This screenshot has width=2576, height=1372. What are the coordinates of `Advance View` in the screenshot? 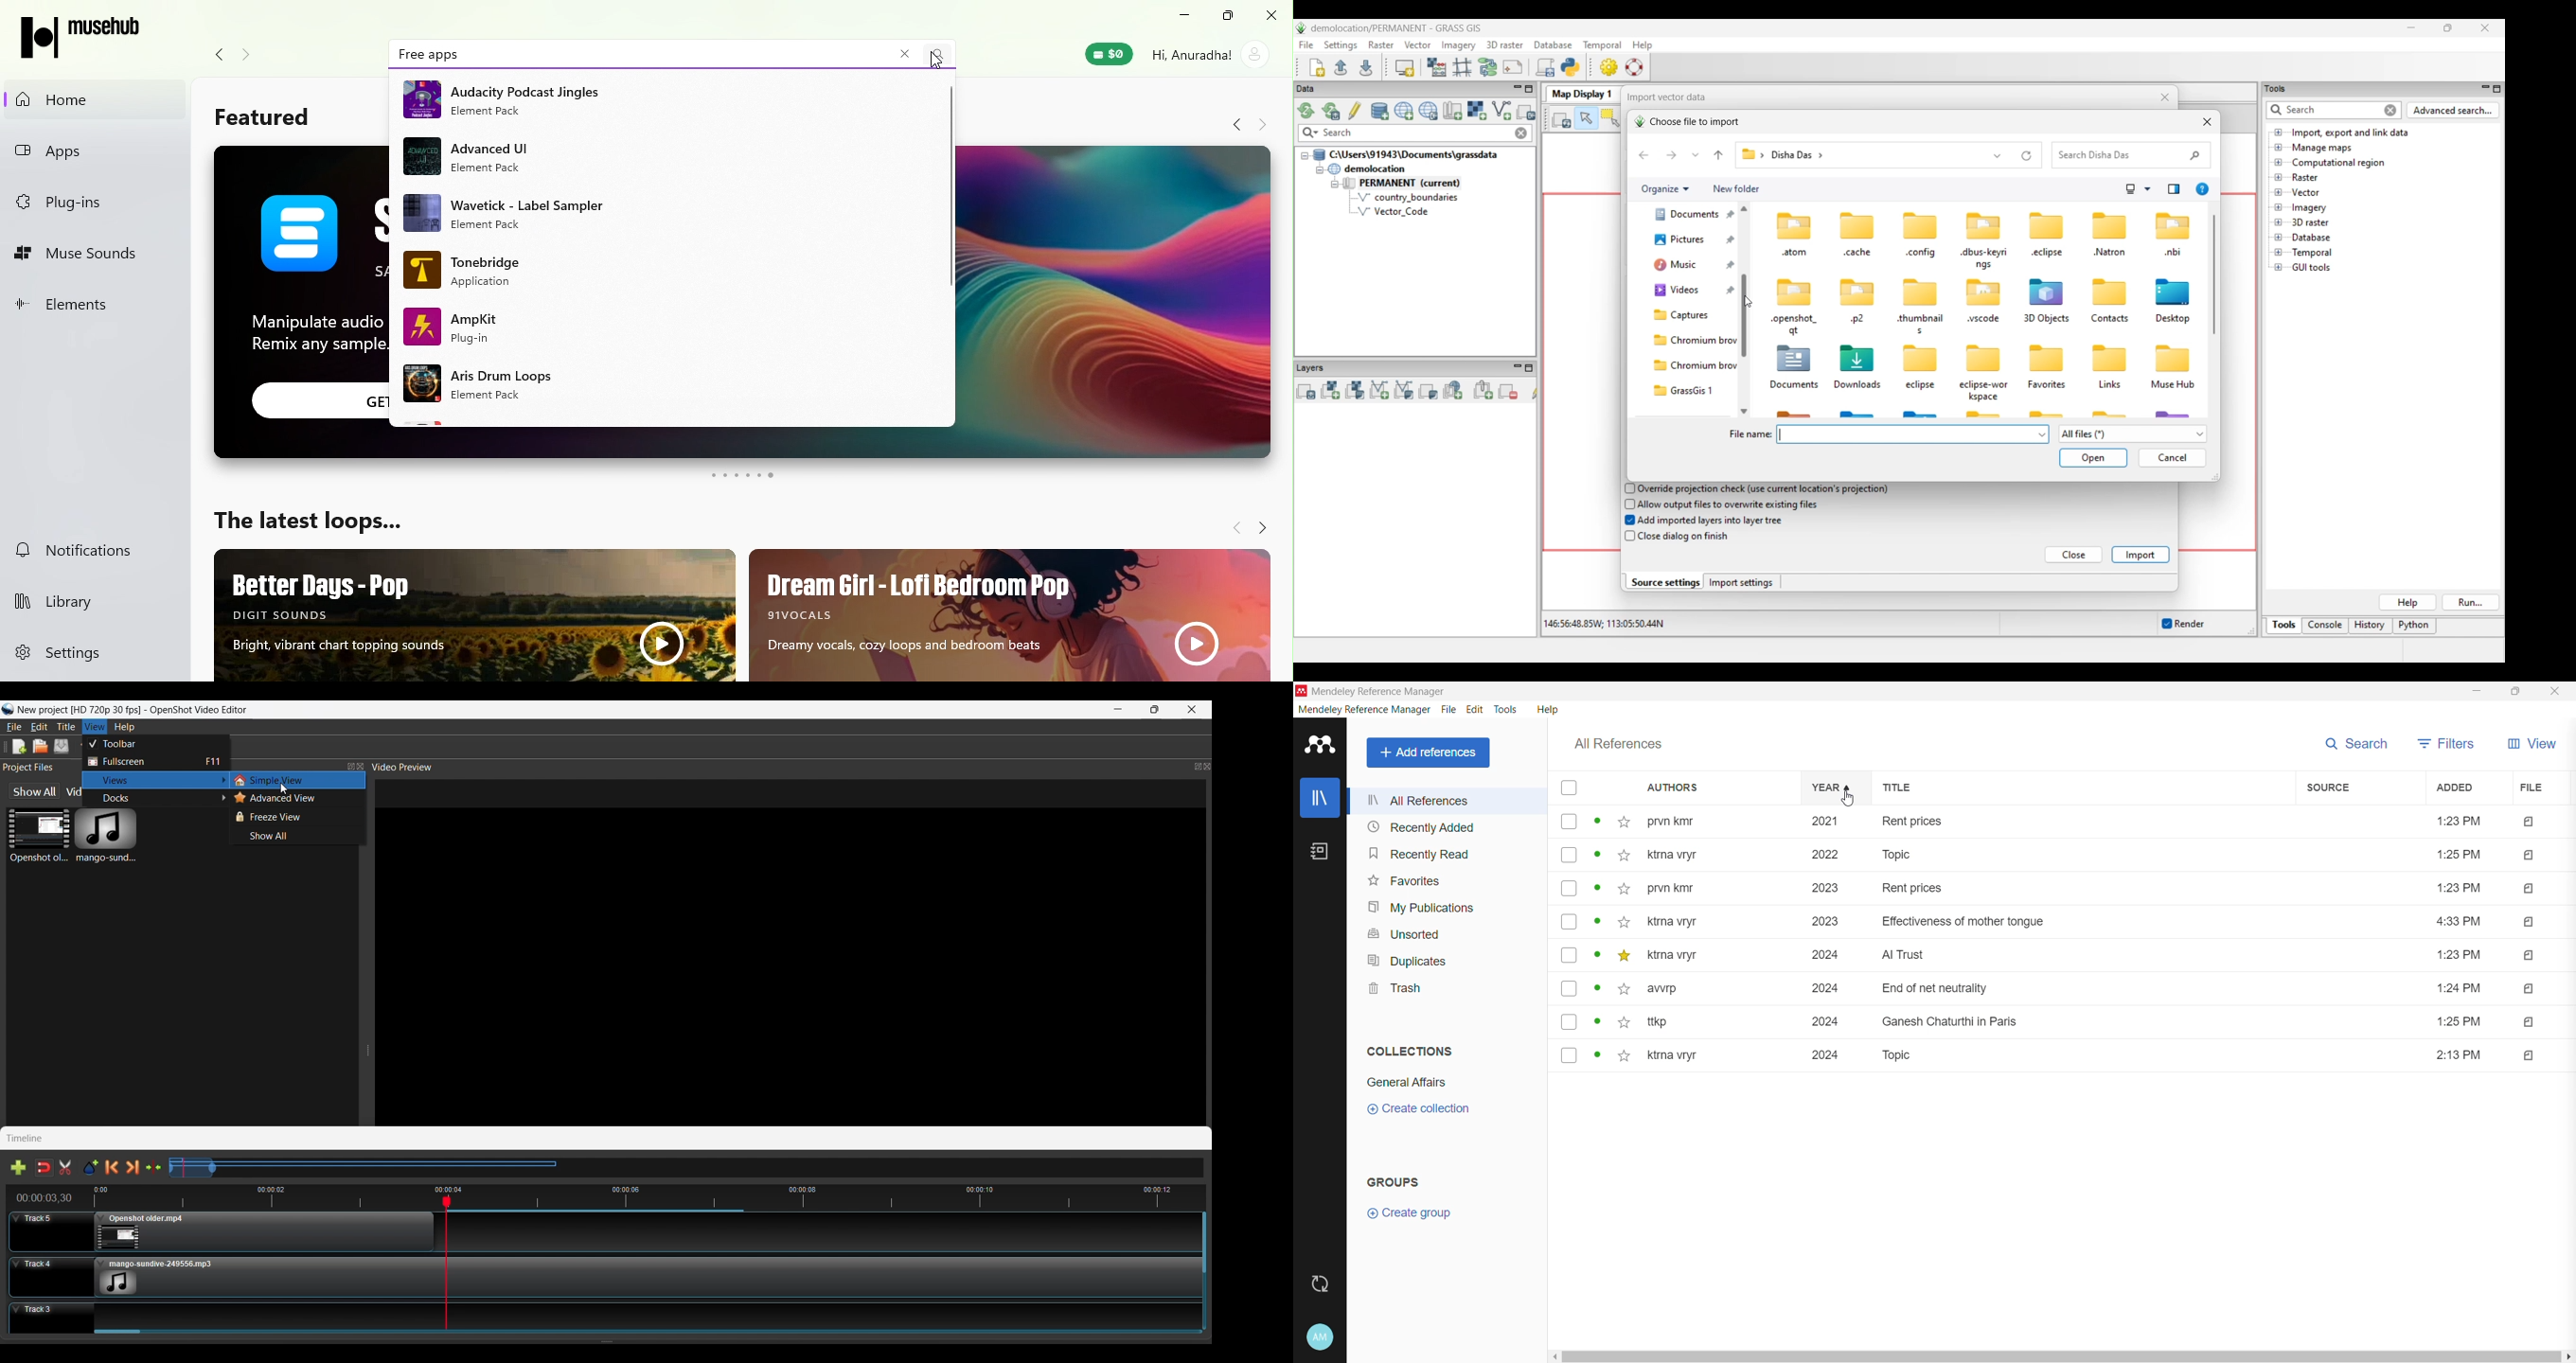 It's located at (294, 798).